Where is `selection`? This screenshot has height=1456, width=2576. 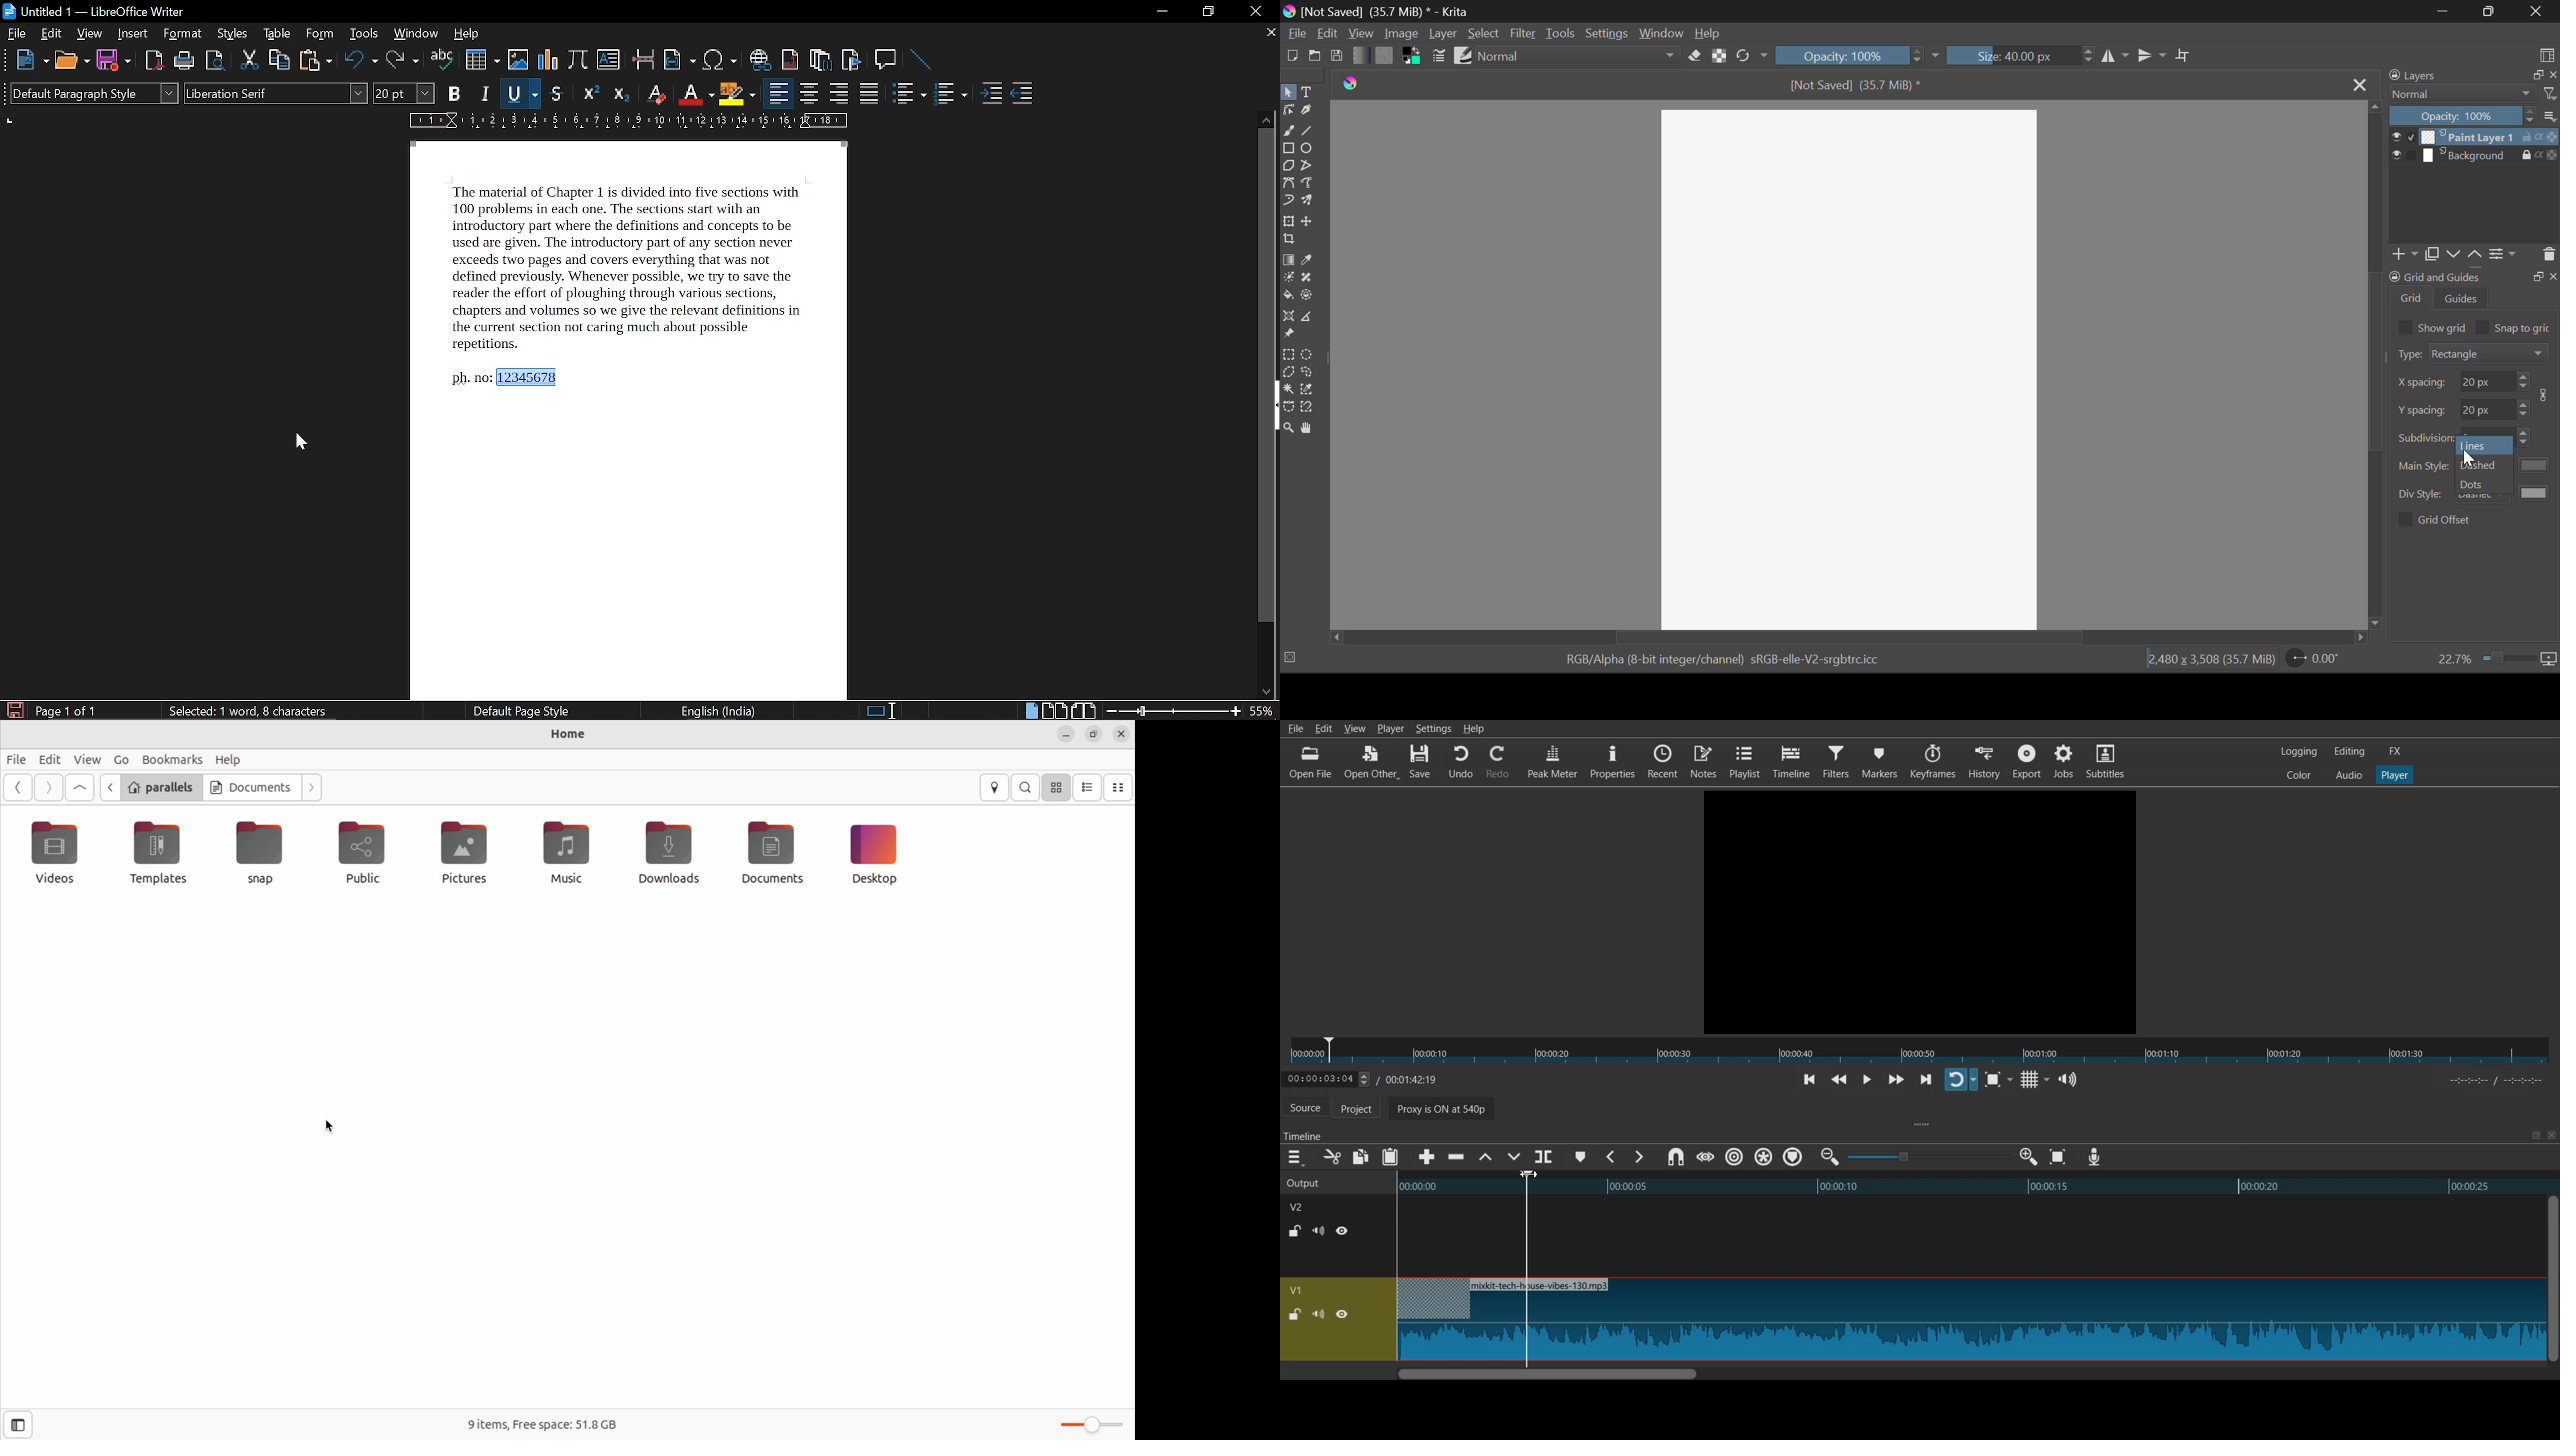
selection is located at coordinates (1293, 657).